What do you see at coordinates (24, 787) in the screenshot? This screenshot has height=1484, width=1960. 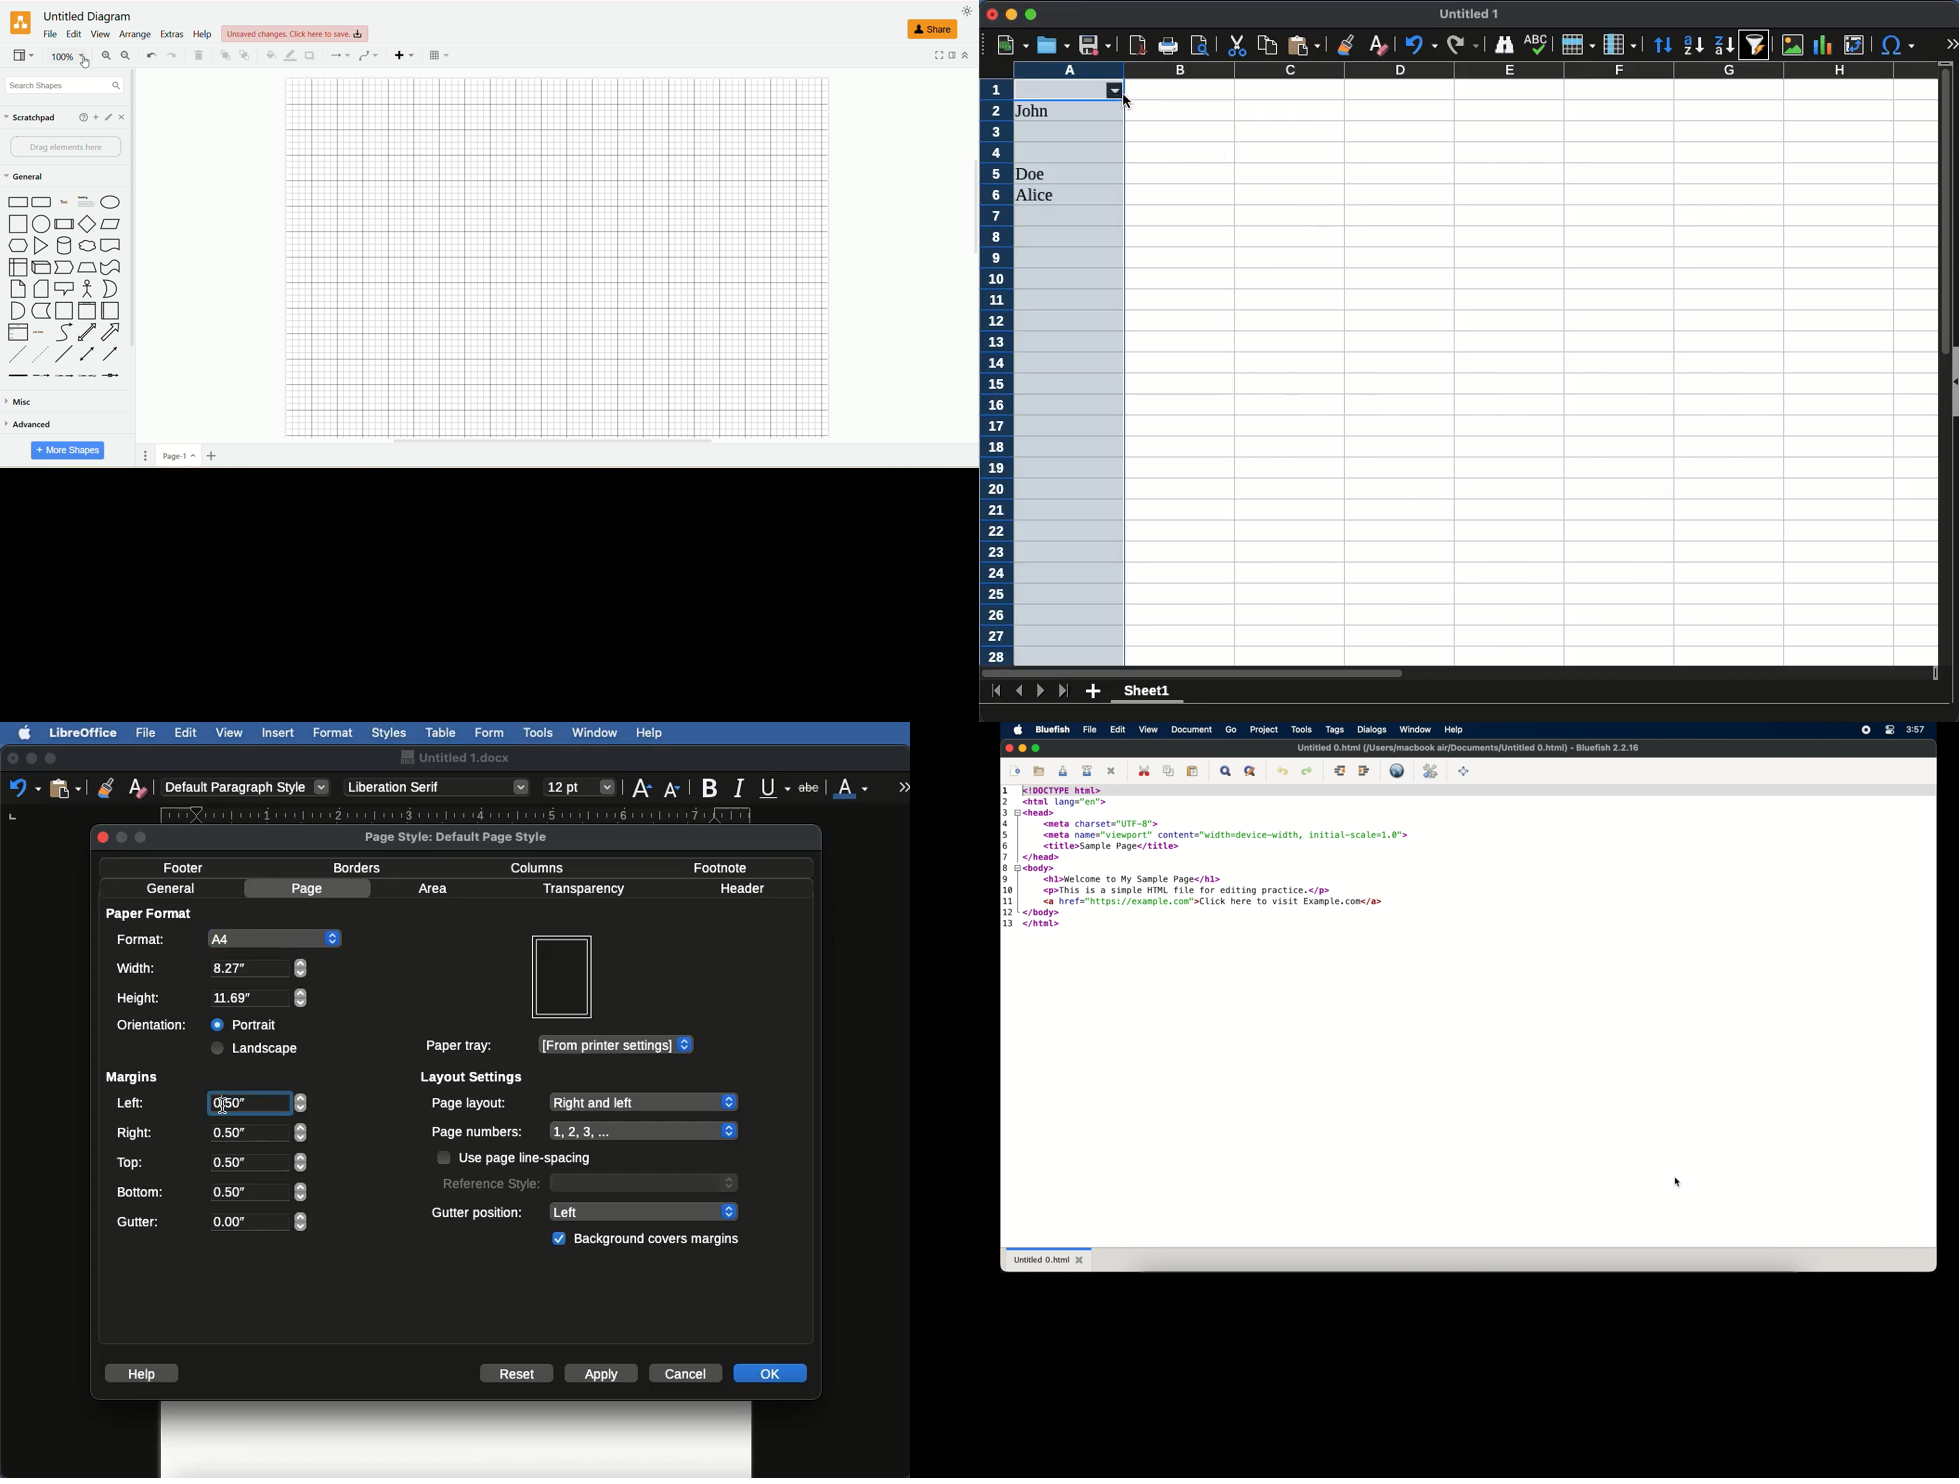 I see `Undo` at bounding box center [24, 787].